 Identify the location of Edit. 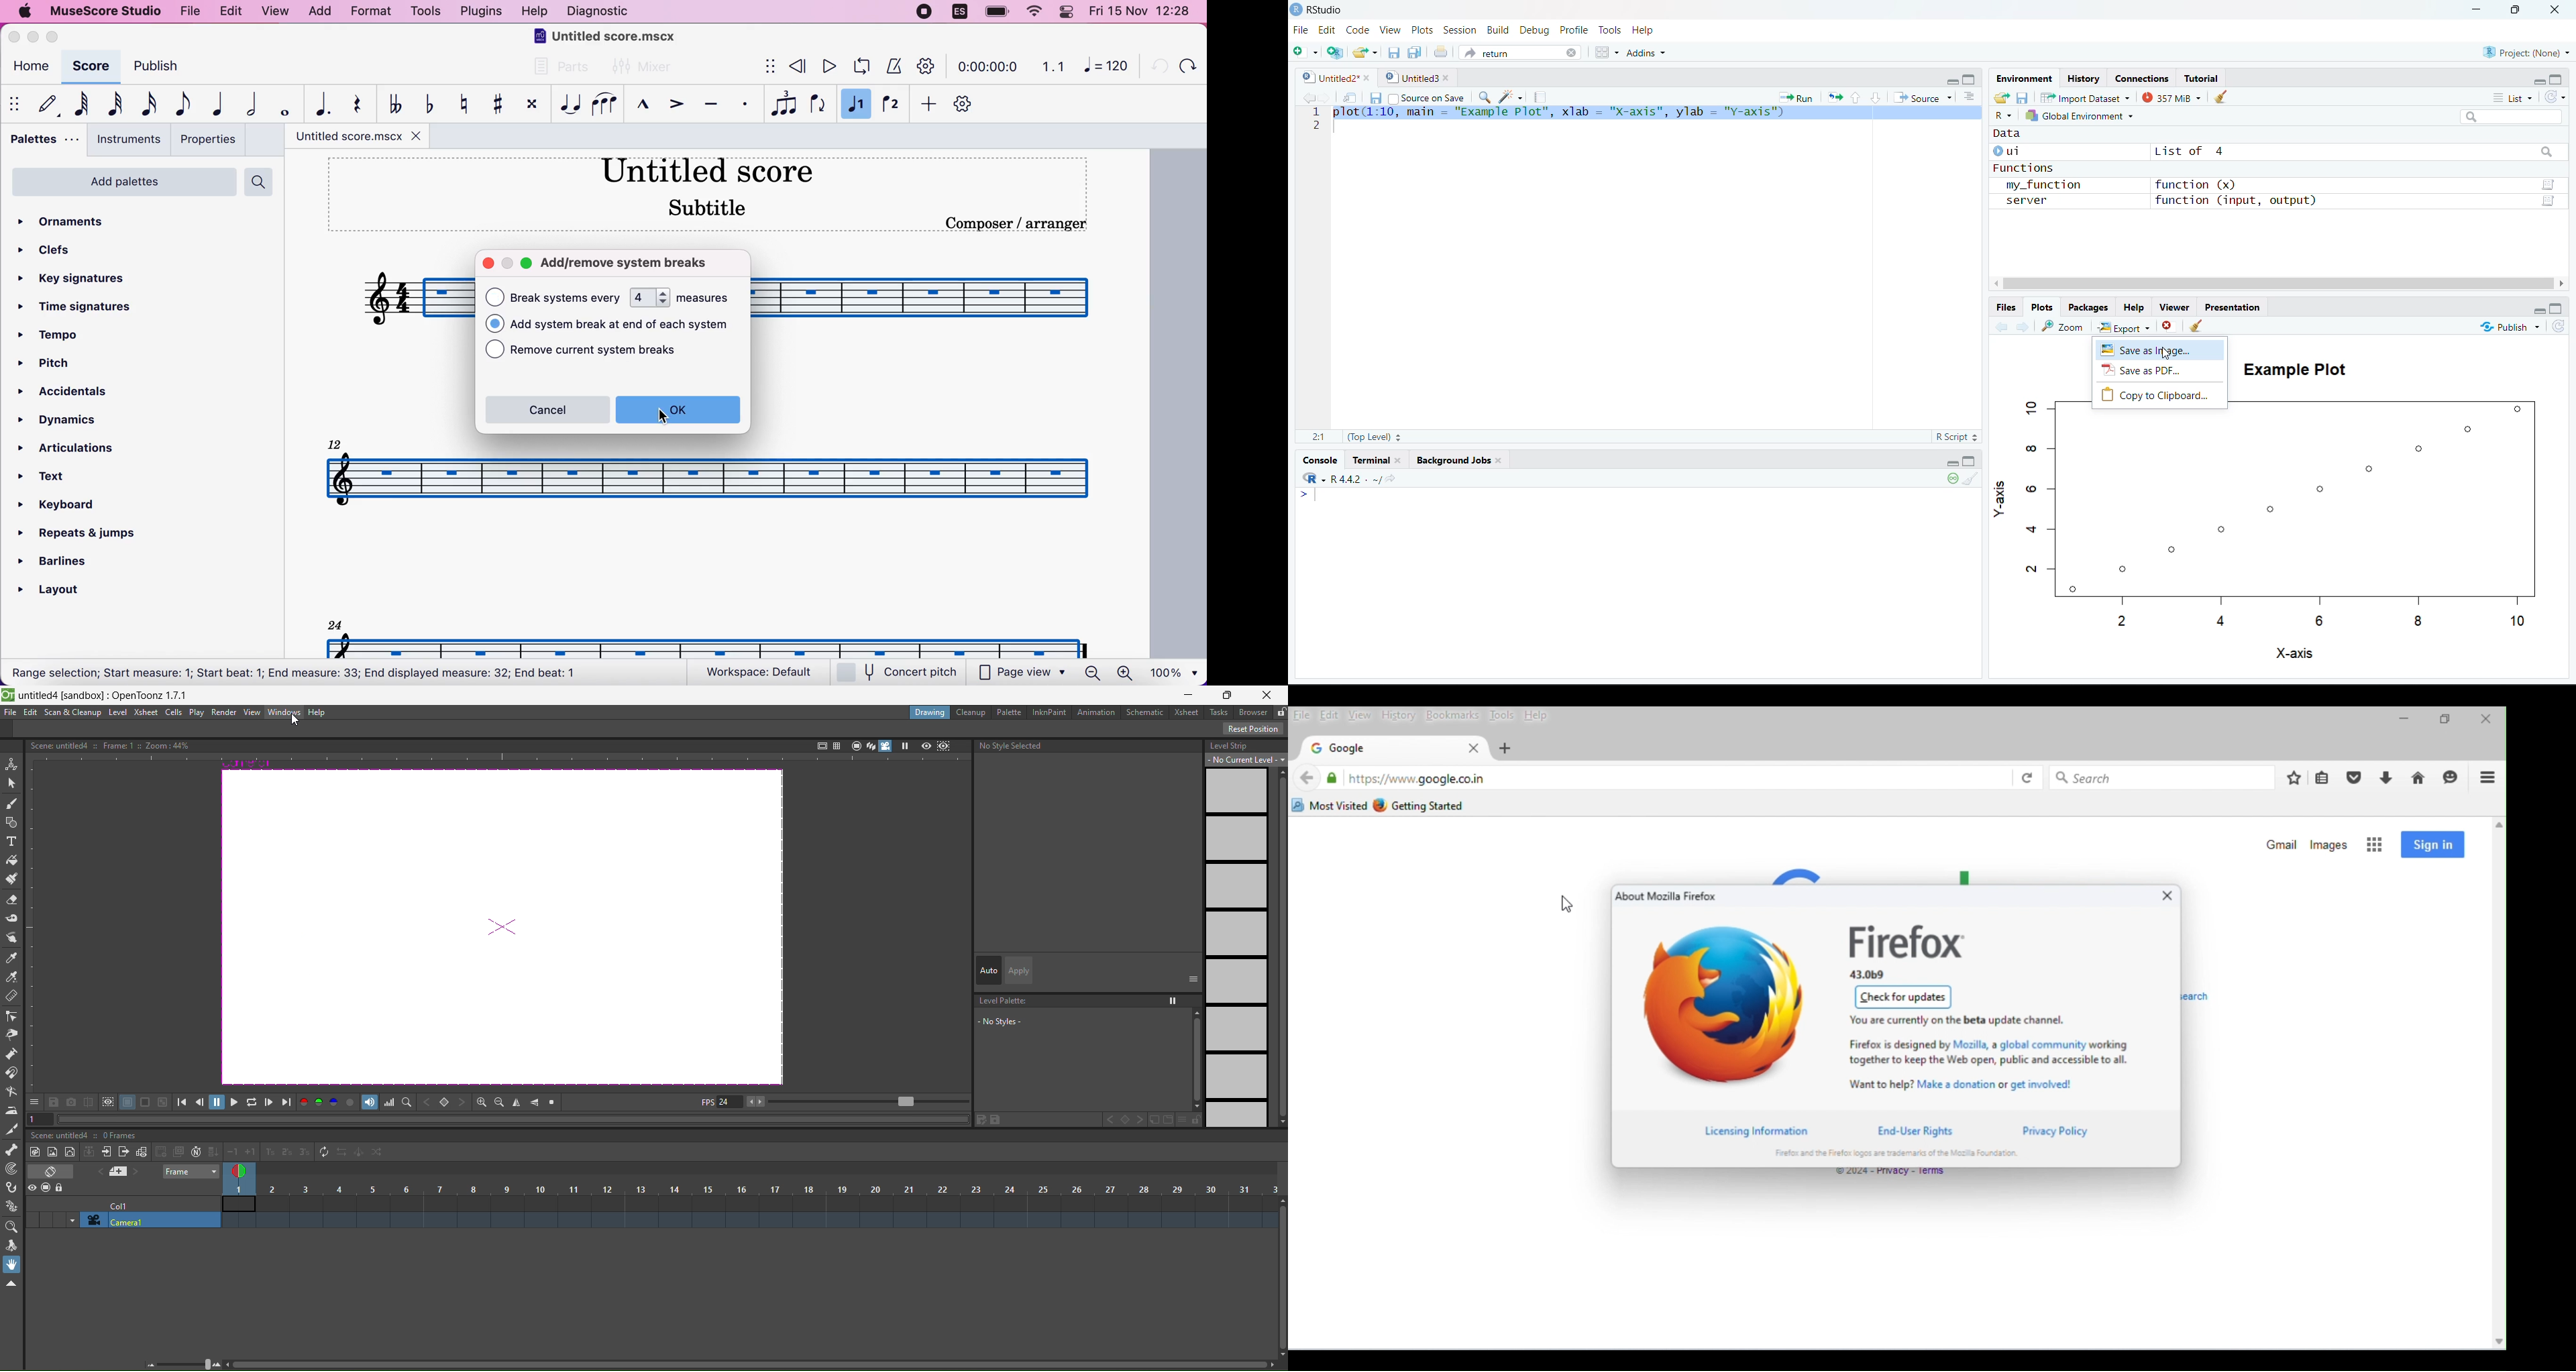
(1327, 30).